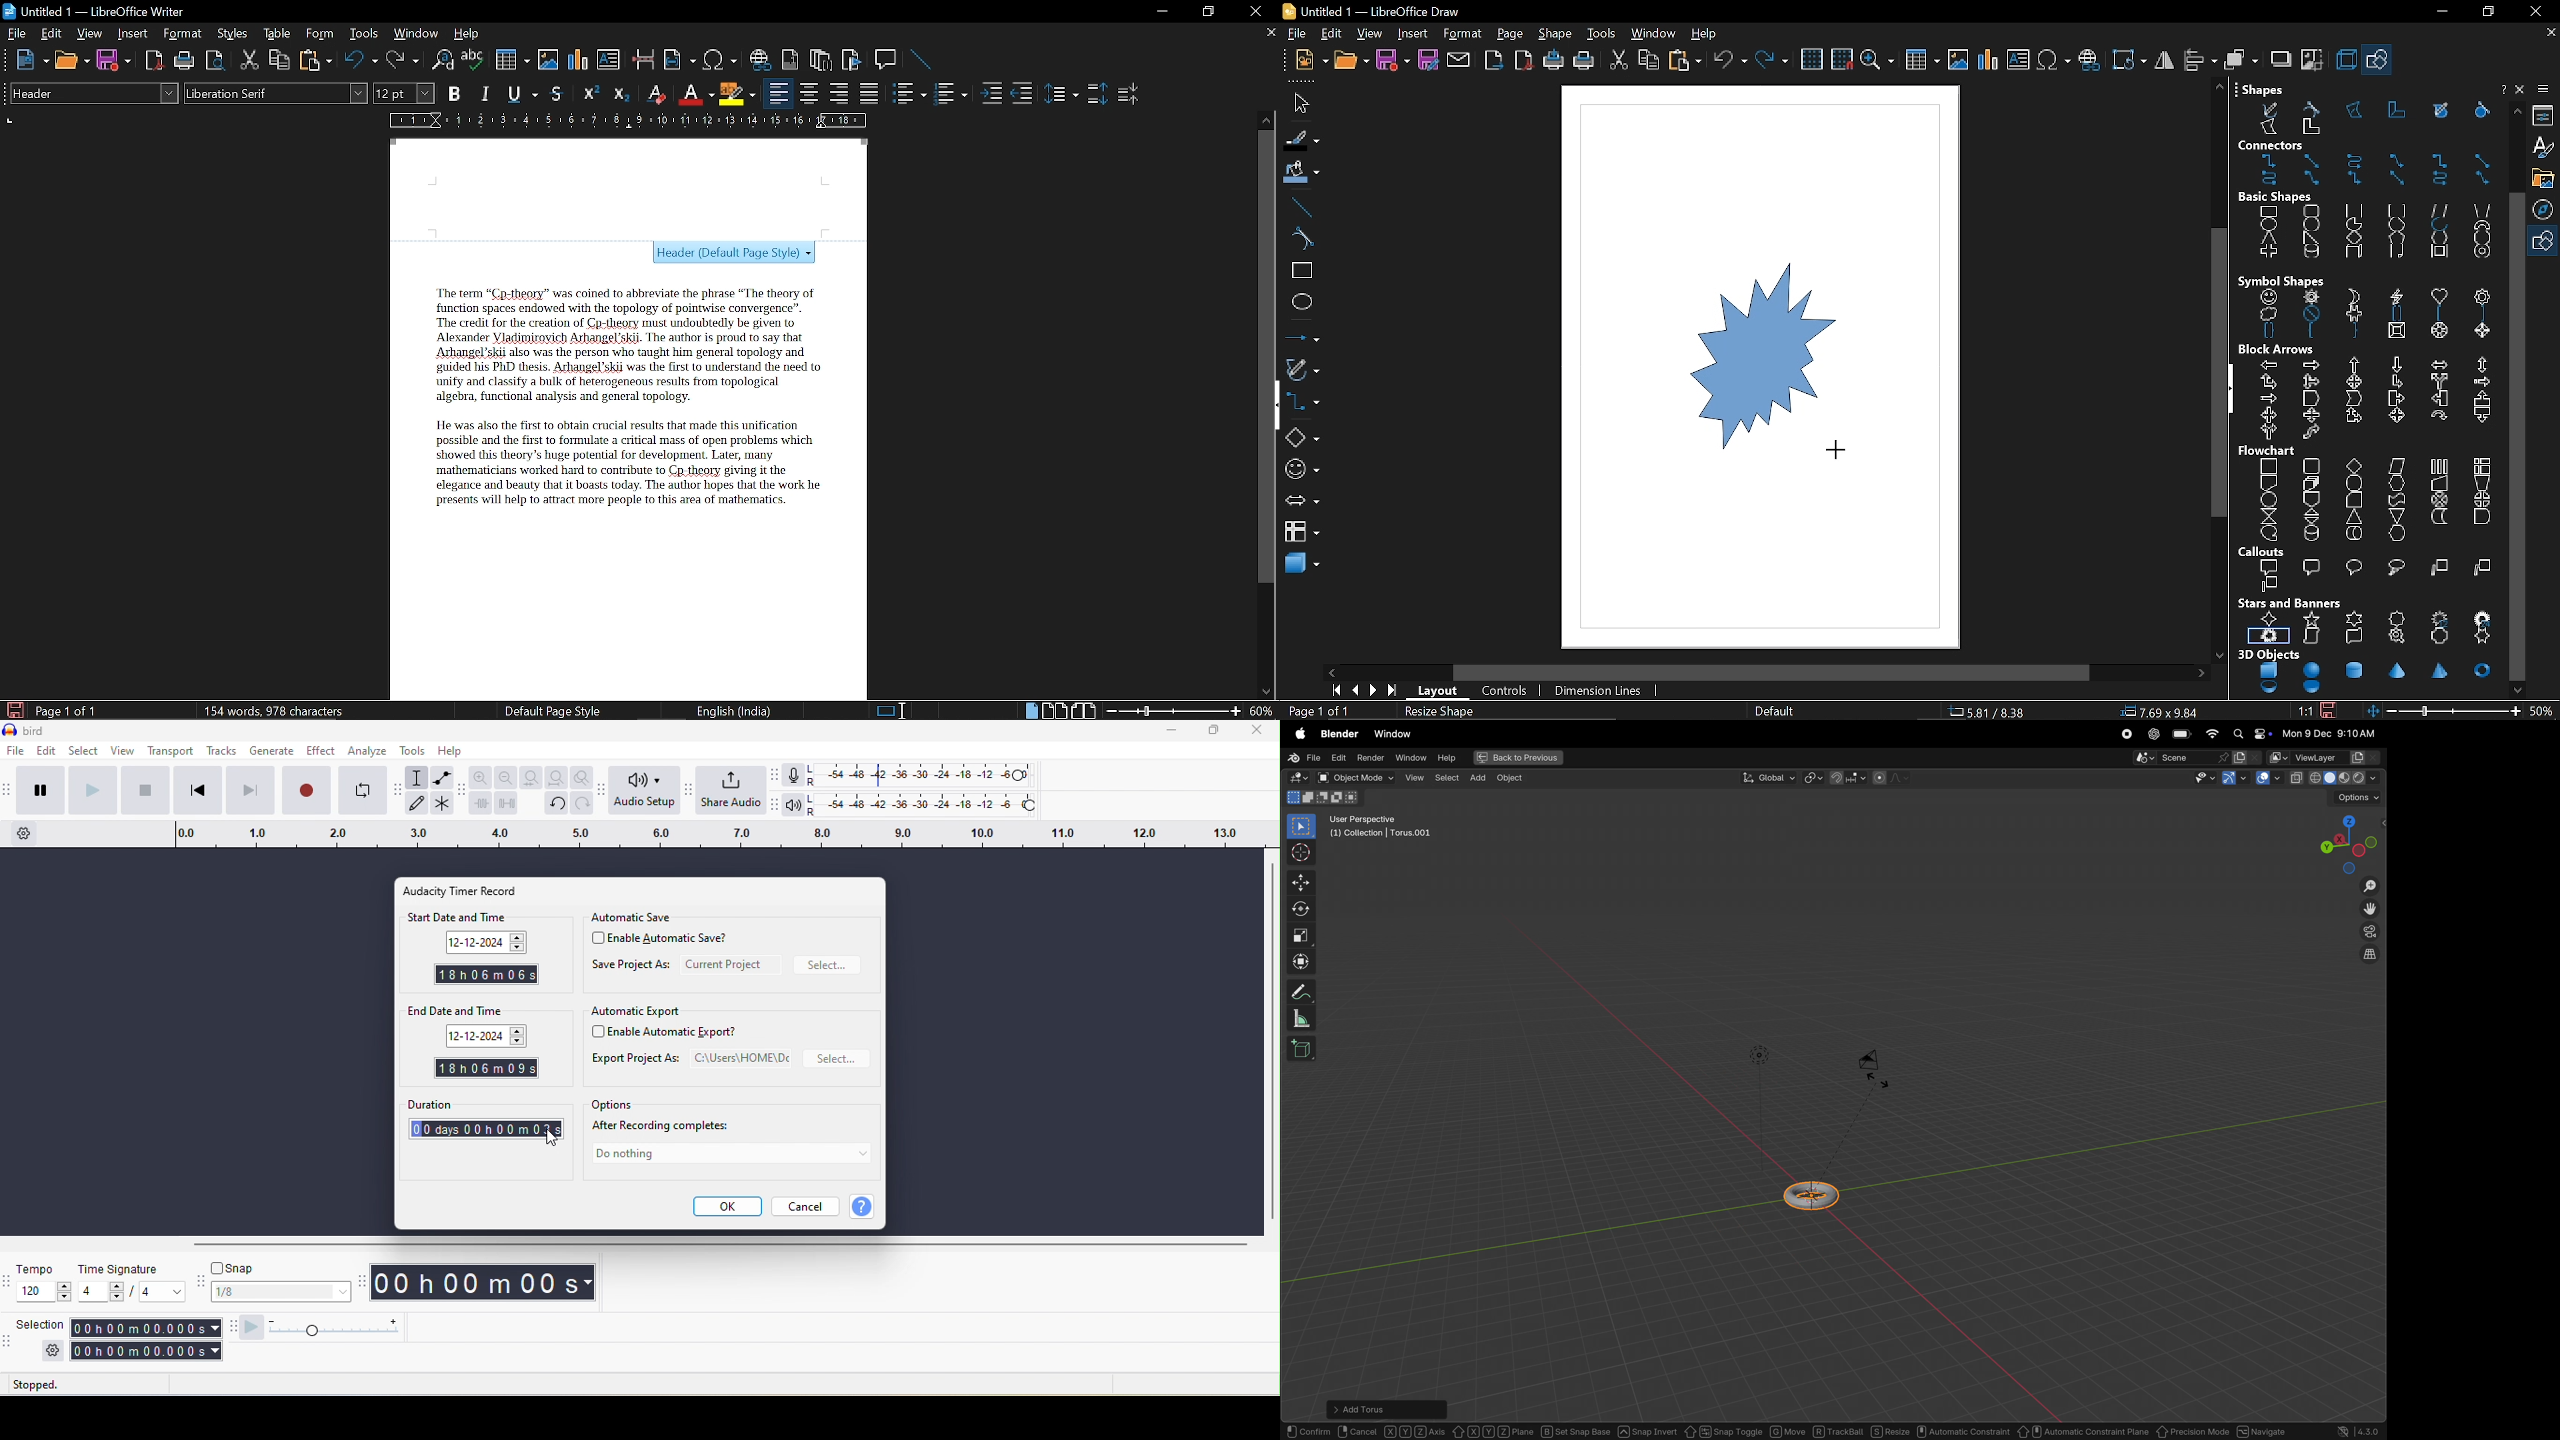 This screenshot has width=2576, height=1456. I want to click on audacity share audio toolbar, so click(689, 788).